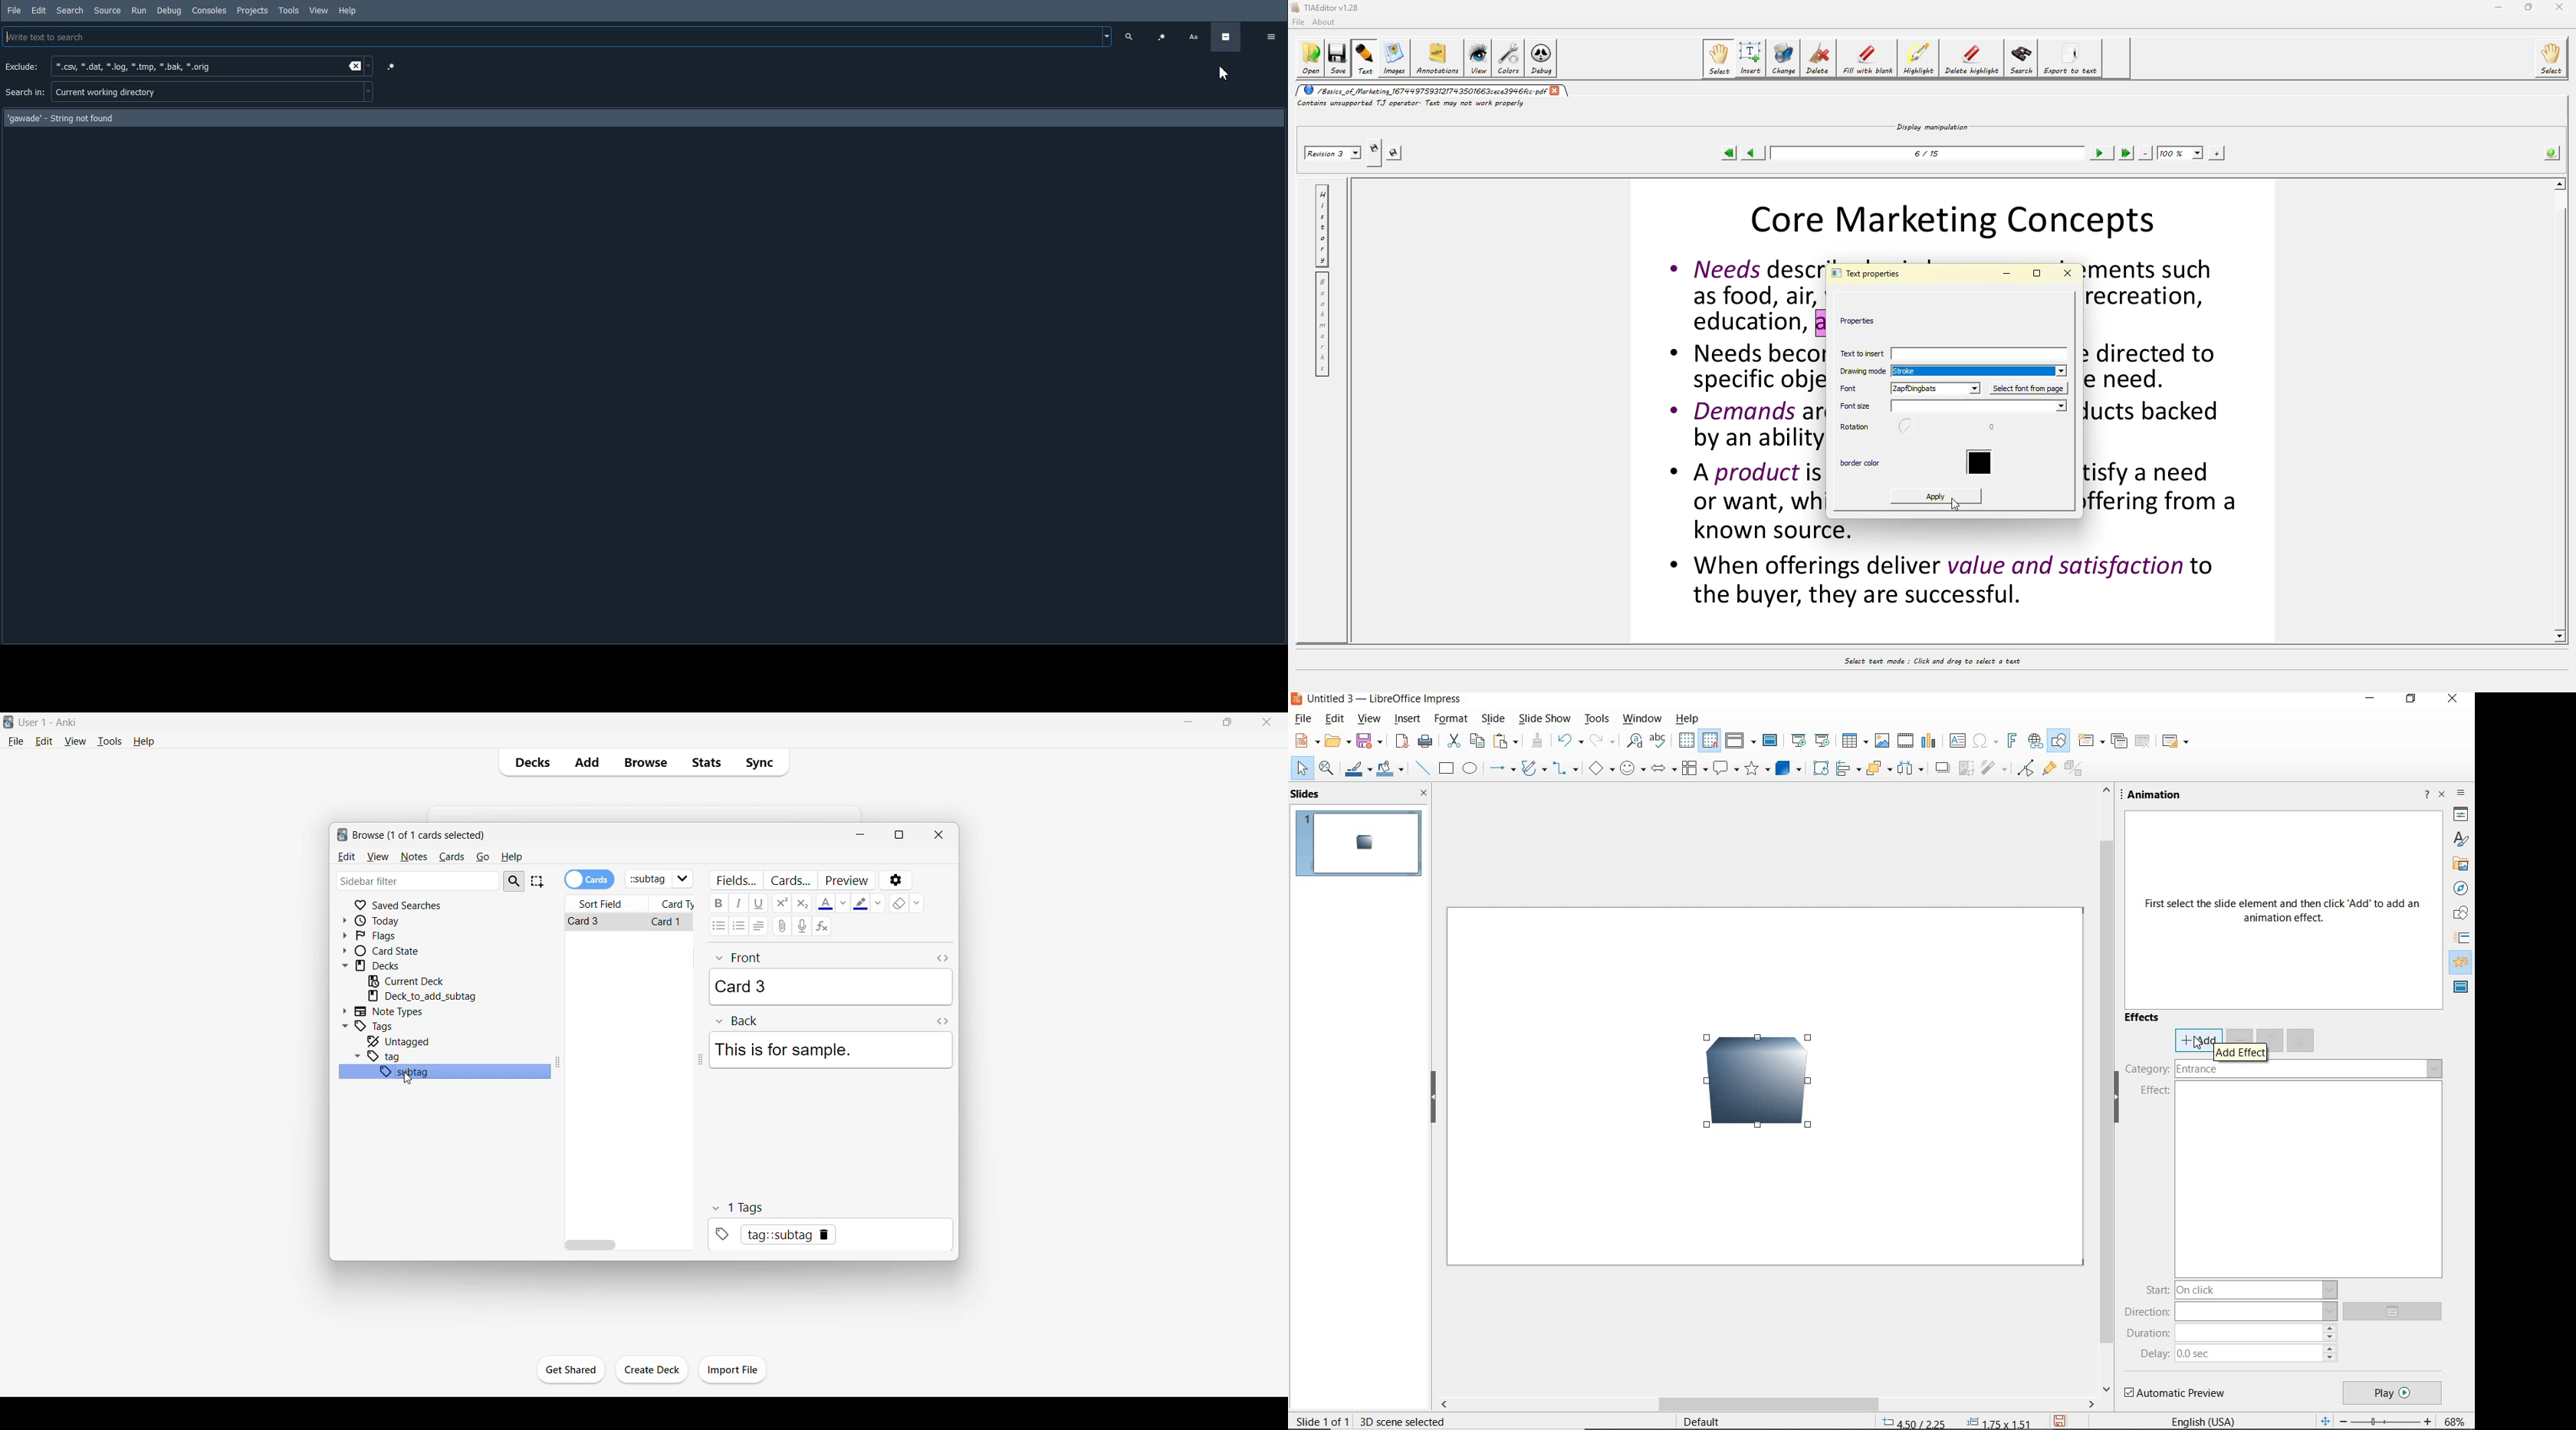 The width and height of the screenshot is (2576, 1456). Describe the element at coordinates (1162, 37) in the screenshot. I see `Use regular expression` at that location.